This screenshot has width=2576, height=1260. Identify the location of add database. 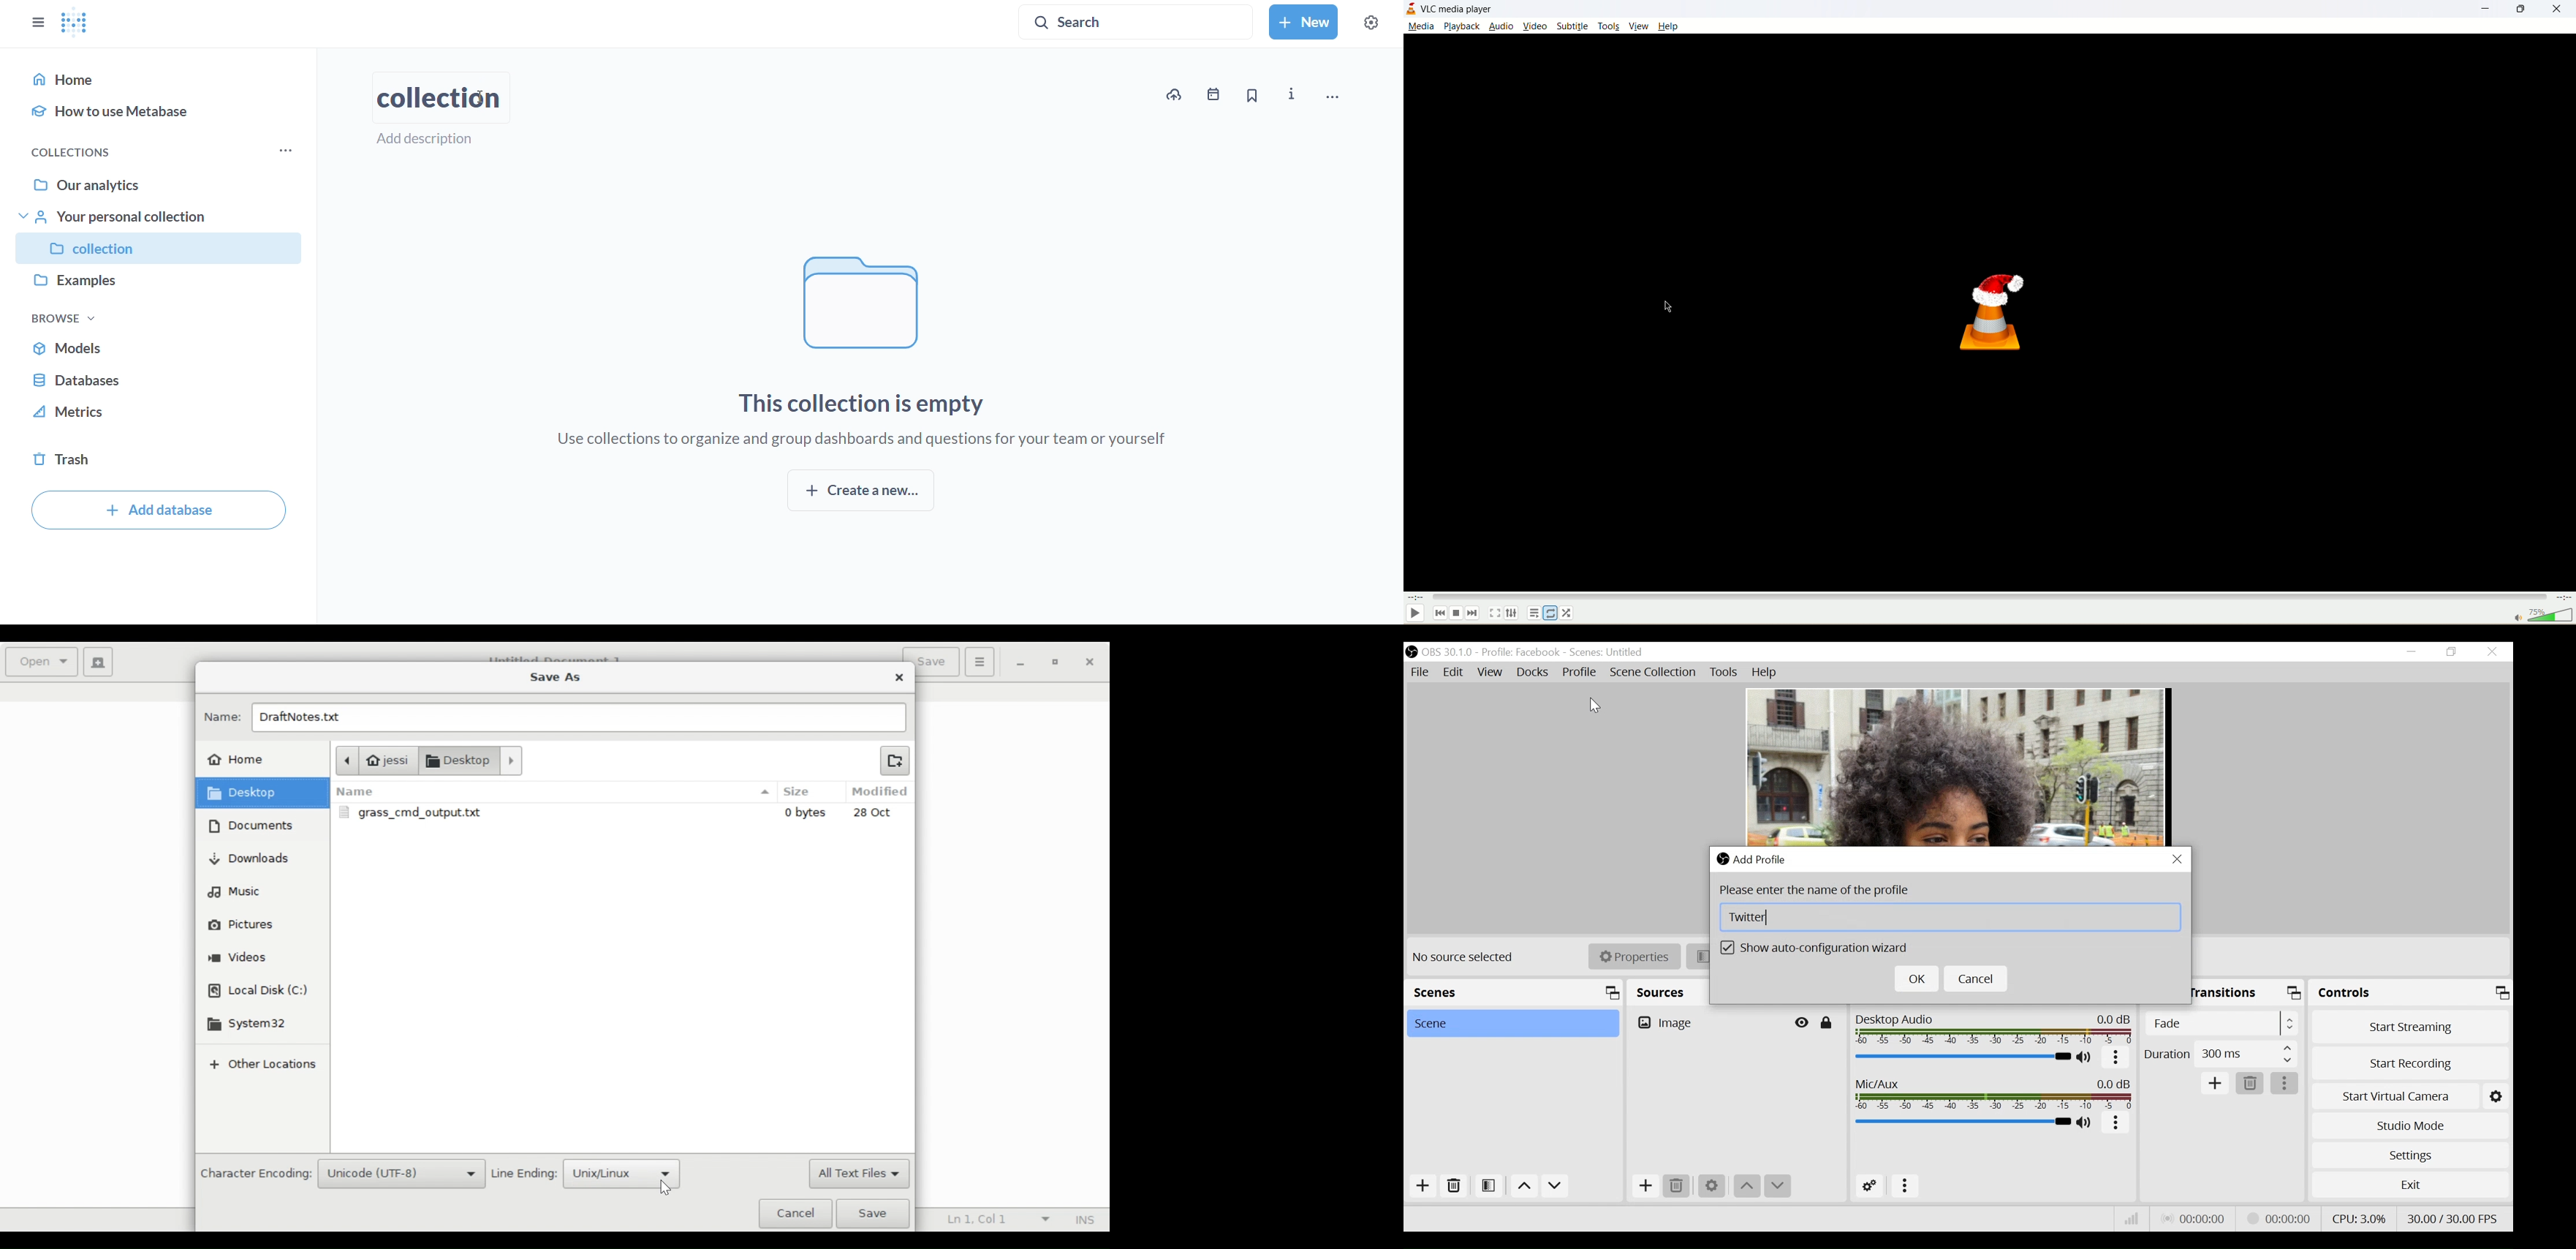
(159, 510).